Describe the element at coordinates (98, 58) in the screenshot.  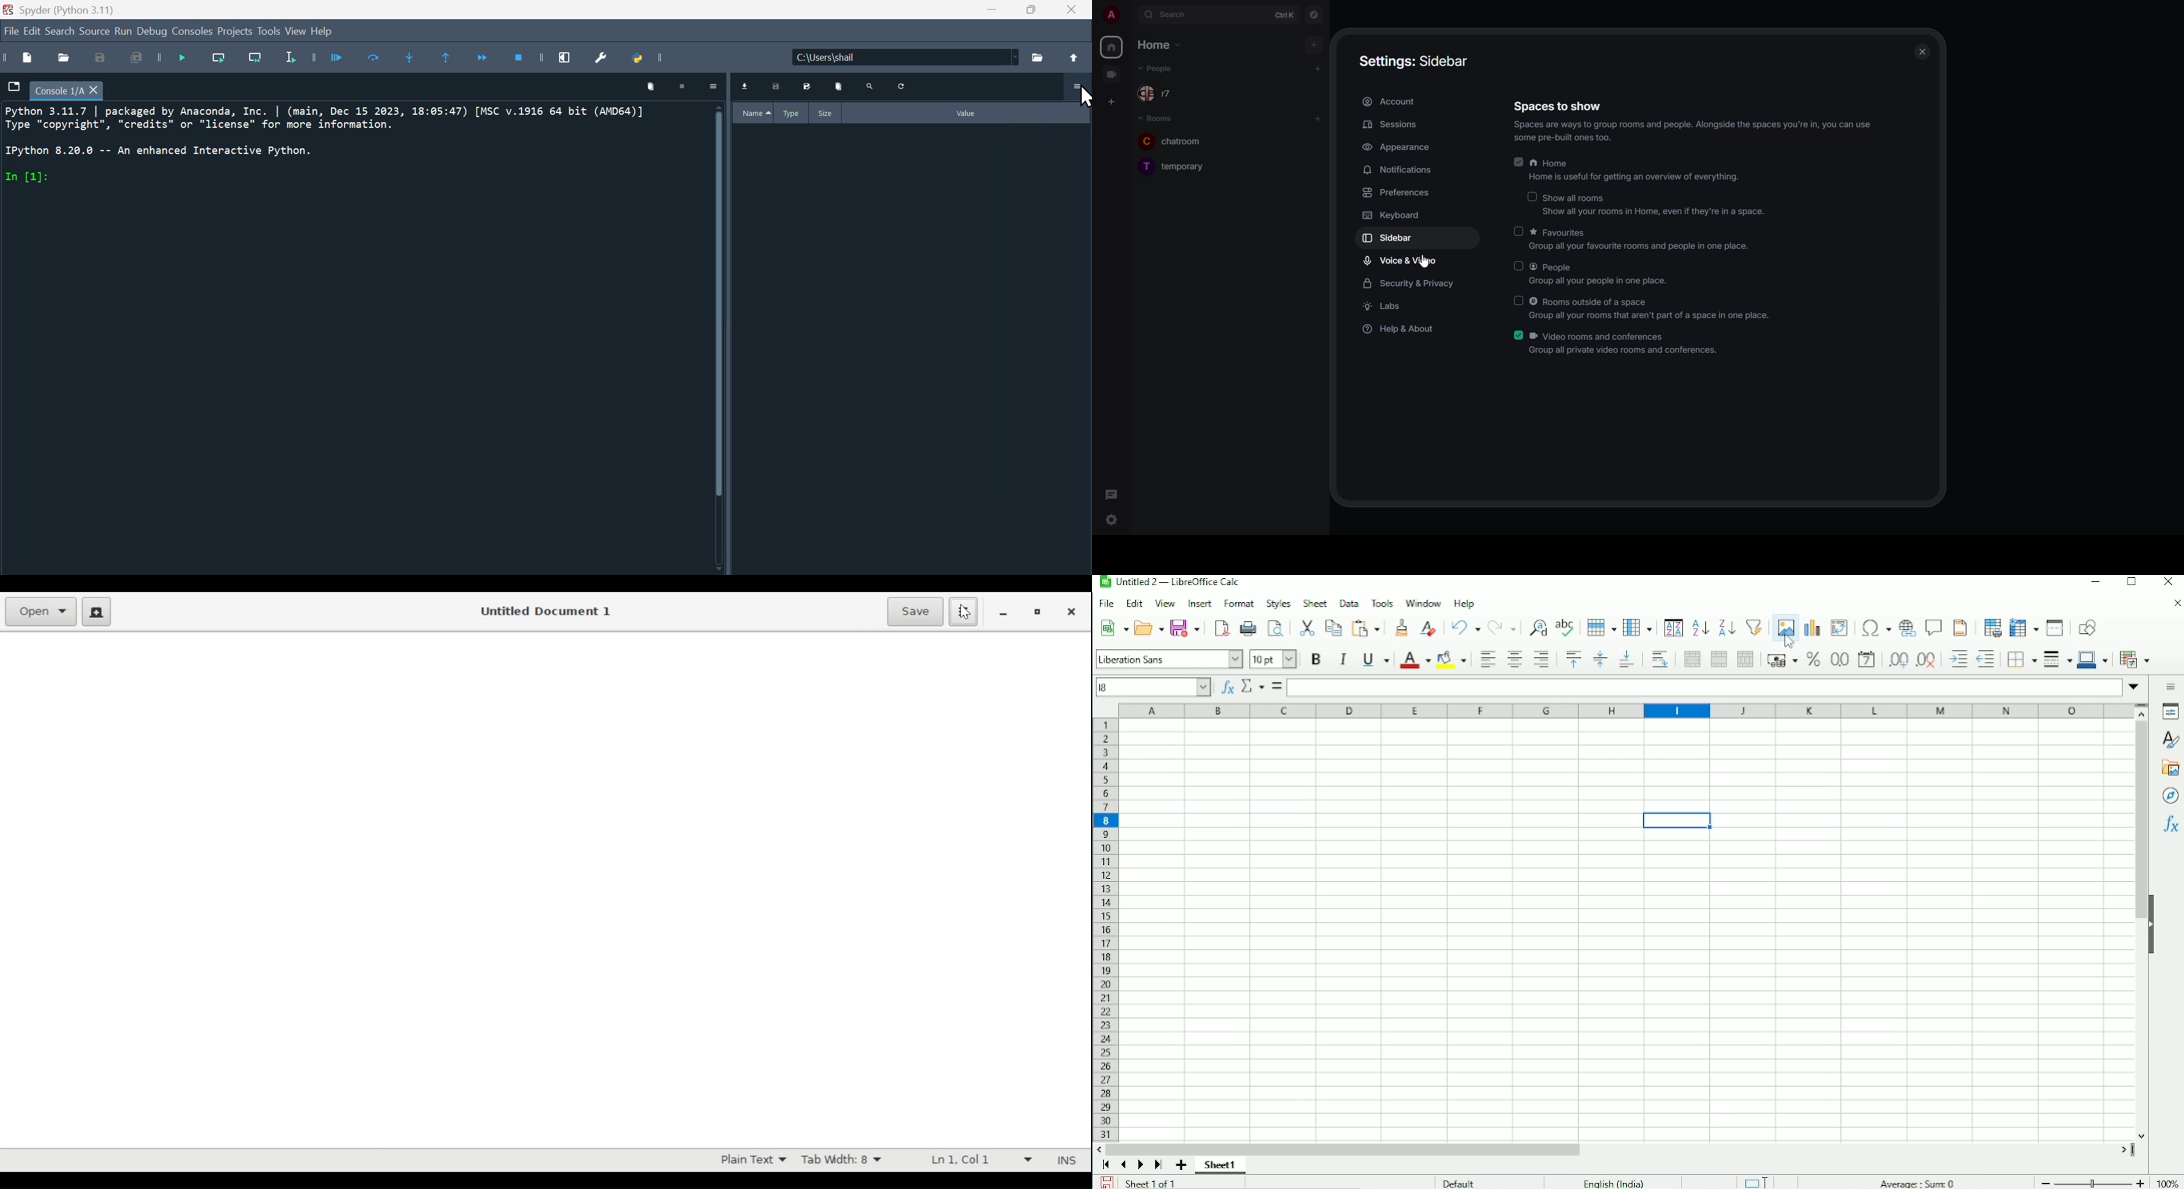
I see `Save as` at that location.